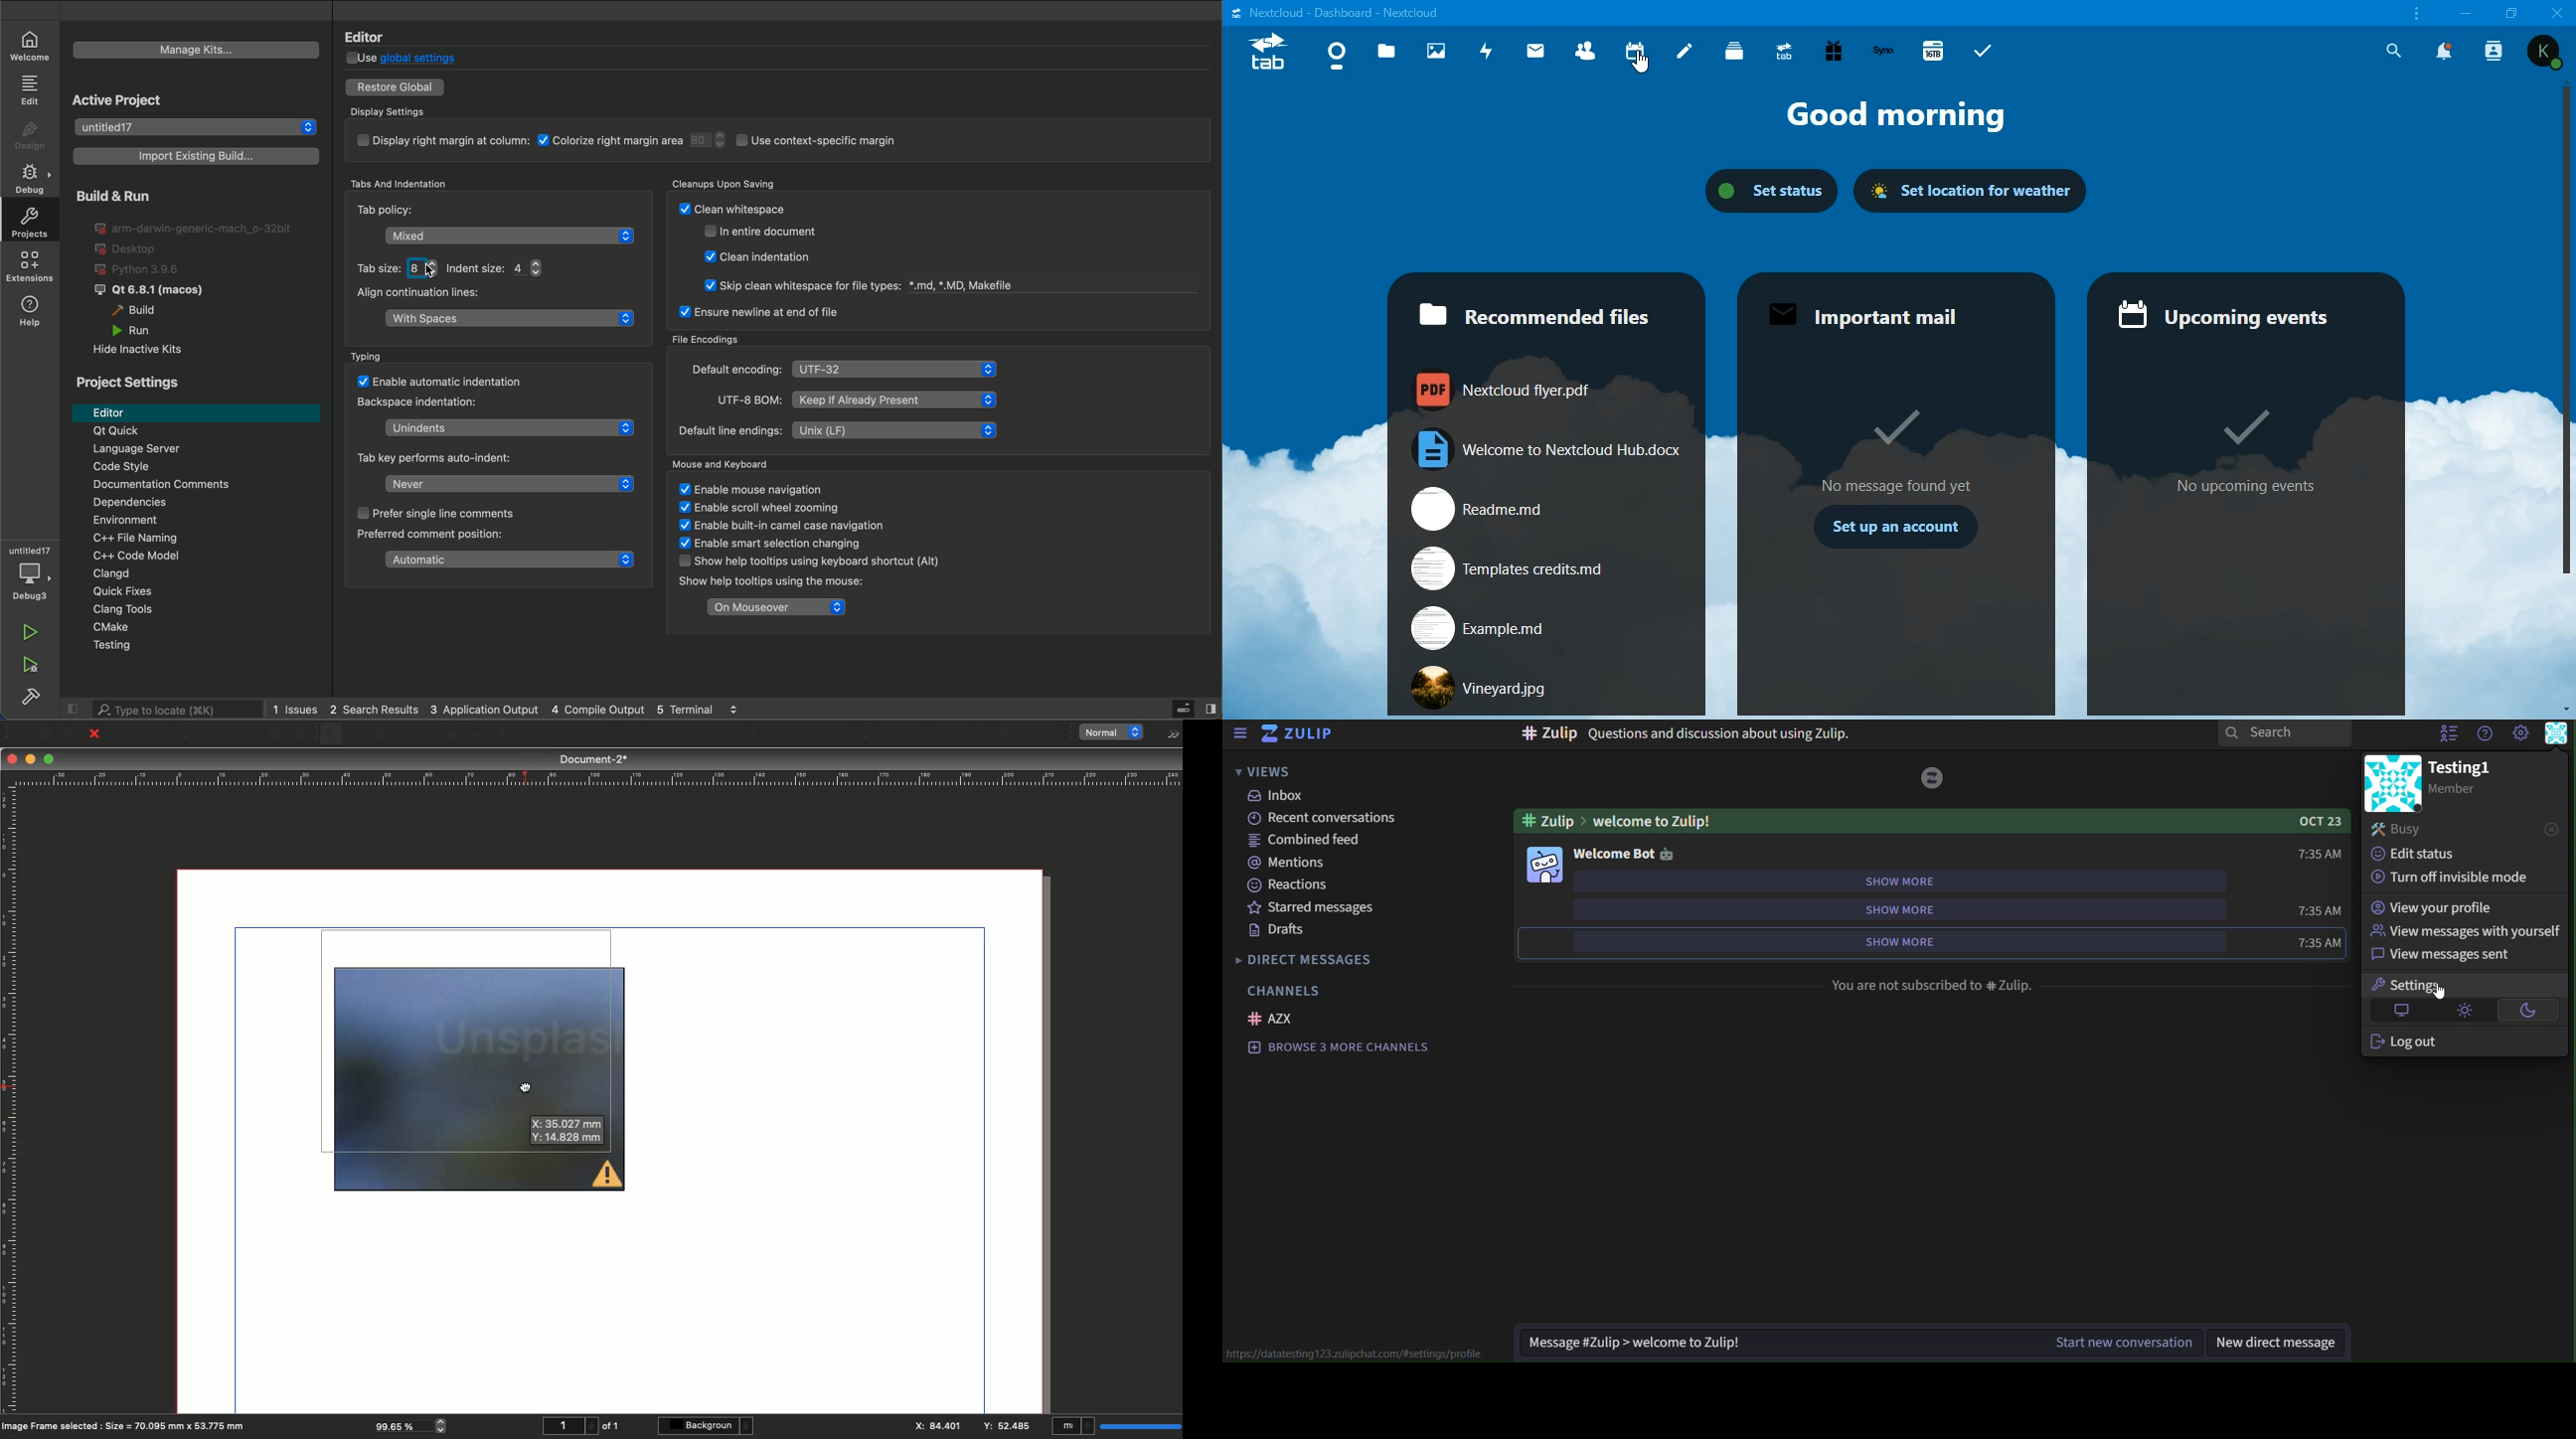  Describe the element at coordinates (1834, 50) in the screenshot. I see `free trial` at that location.